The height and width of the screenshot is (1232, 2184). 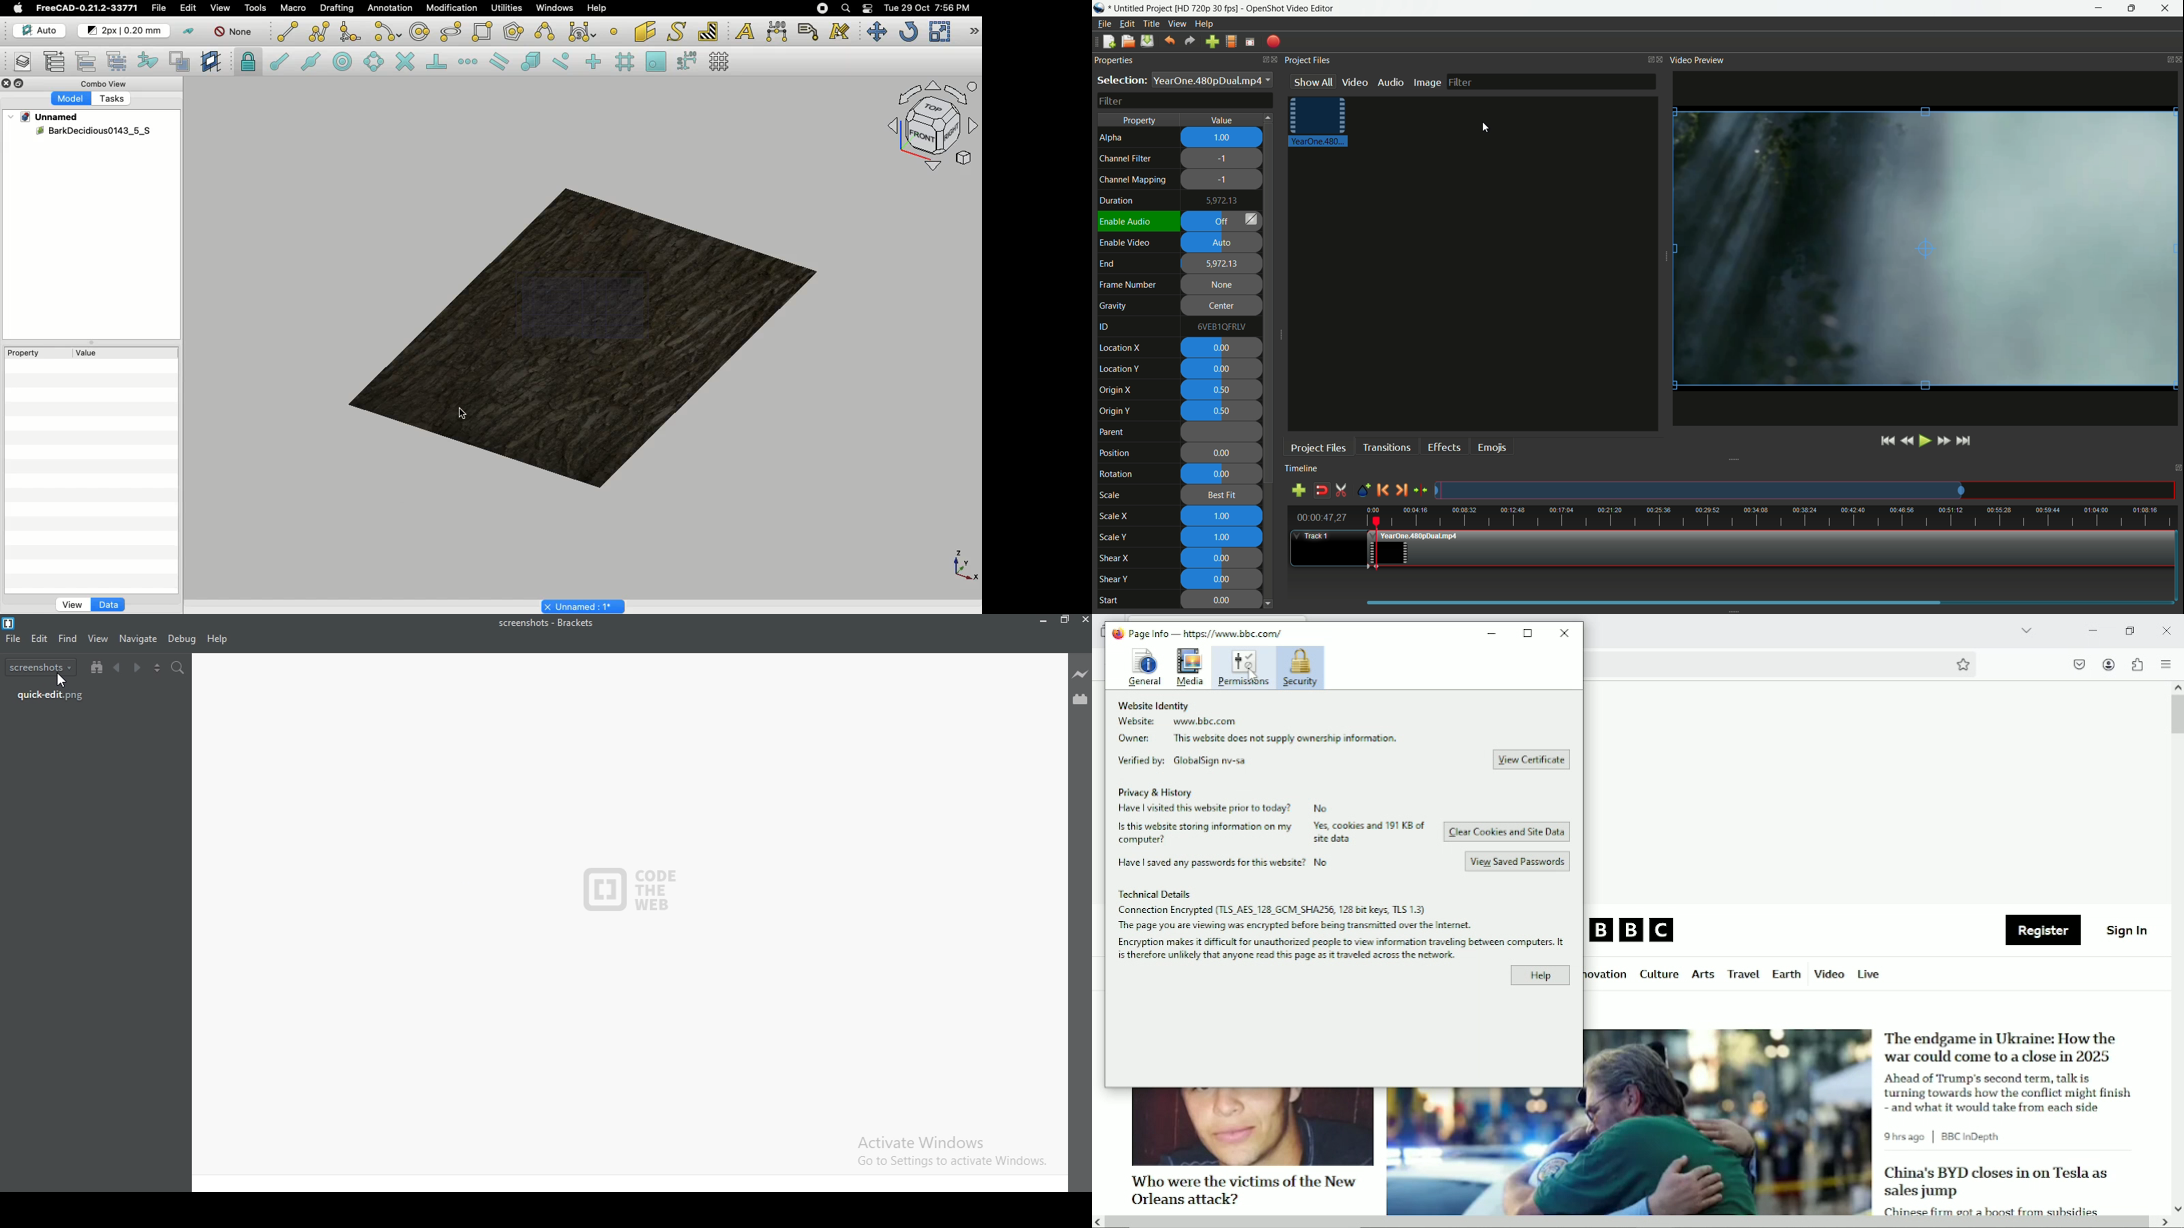 What do you see at coordinates (420, 33) in the screenshot?
I see `Circle` at bounding box center [420, 33].